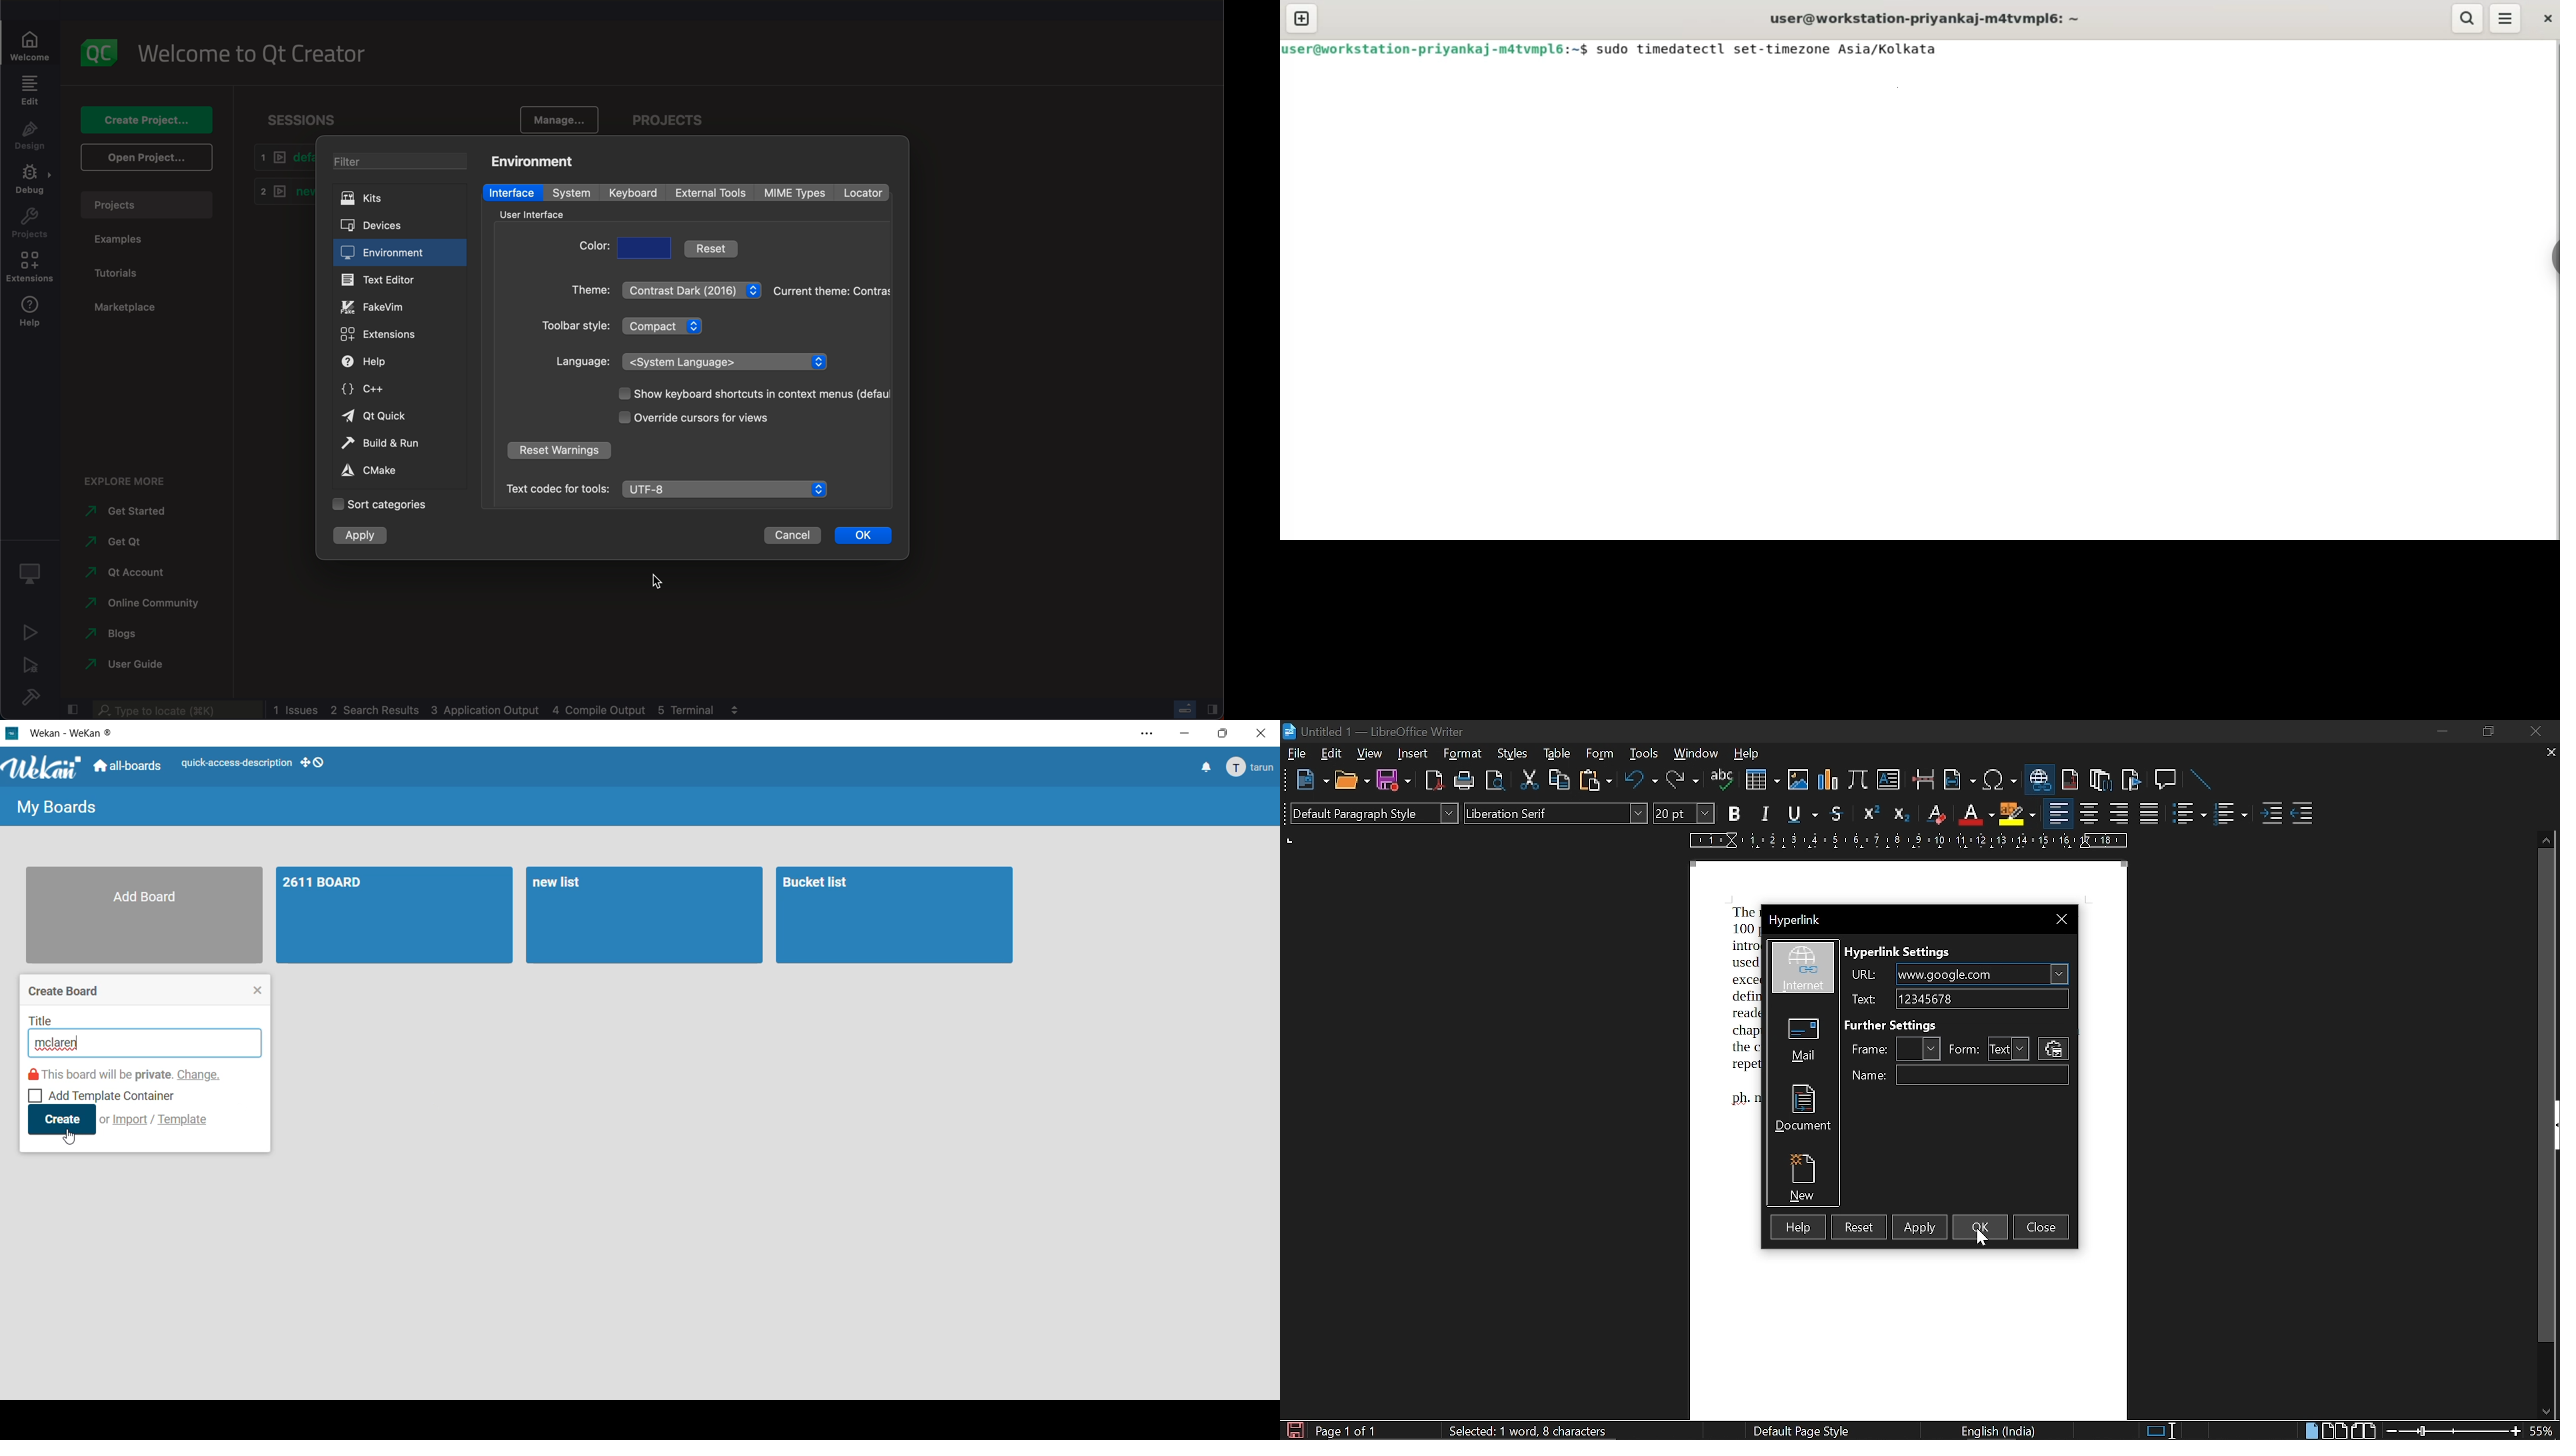 This screenshot has width=2576, height=1456. Describe the element at coordinates (1864, 975) in the screenshot. I see `URL` at that location.